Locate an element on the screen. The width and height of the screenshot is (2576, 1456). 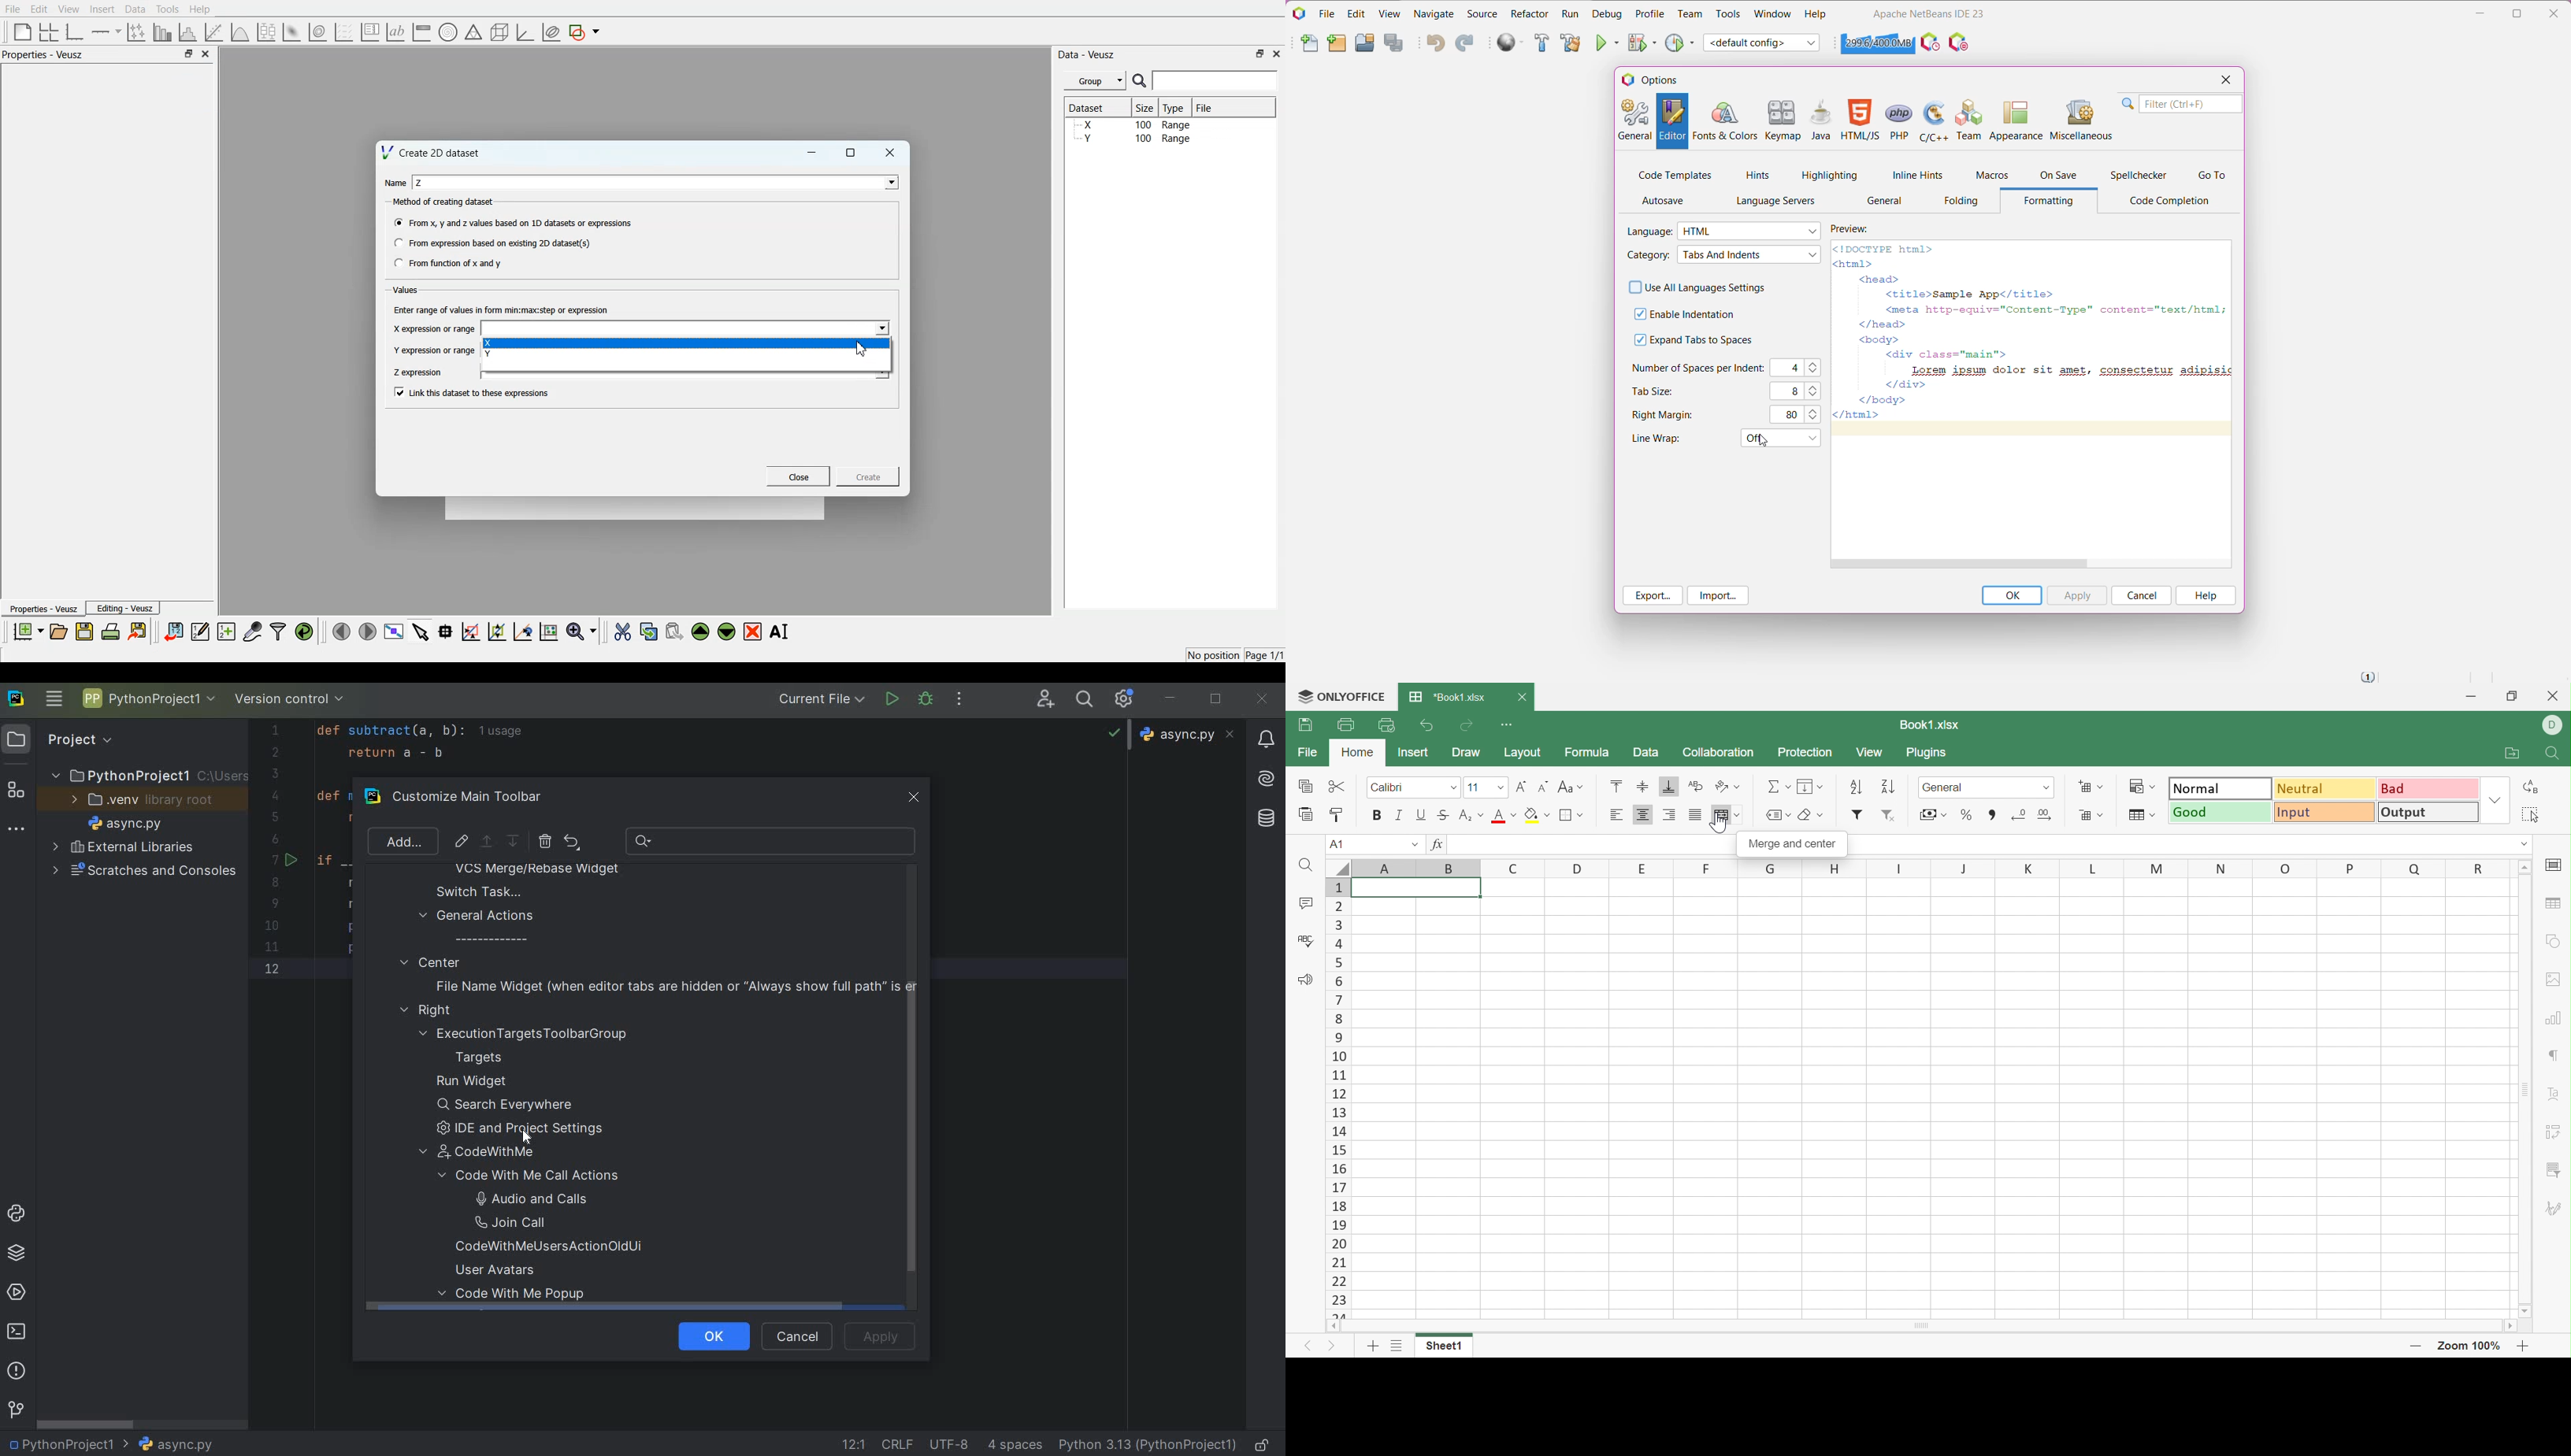
Scroll Up is located at coordinates (2525, 867).